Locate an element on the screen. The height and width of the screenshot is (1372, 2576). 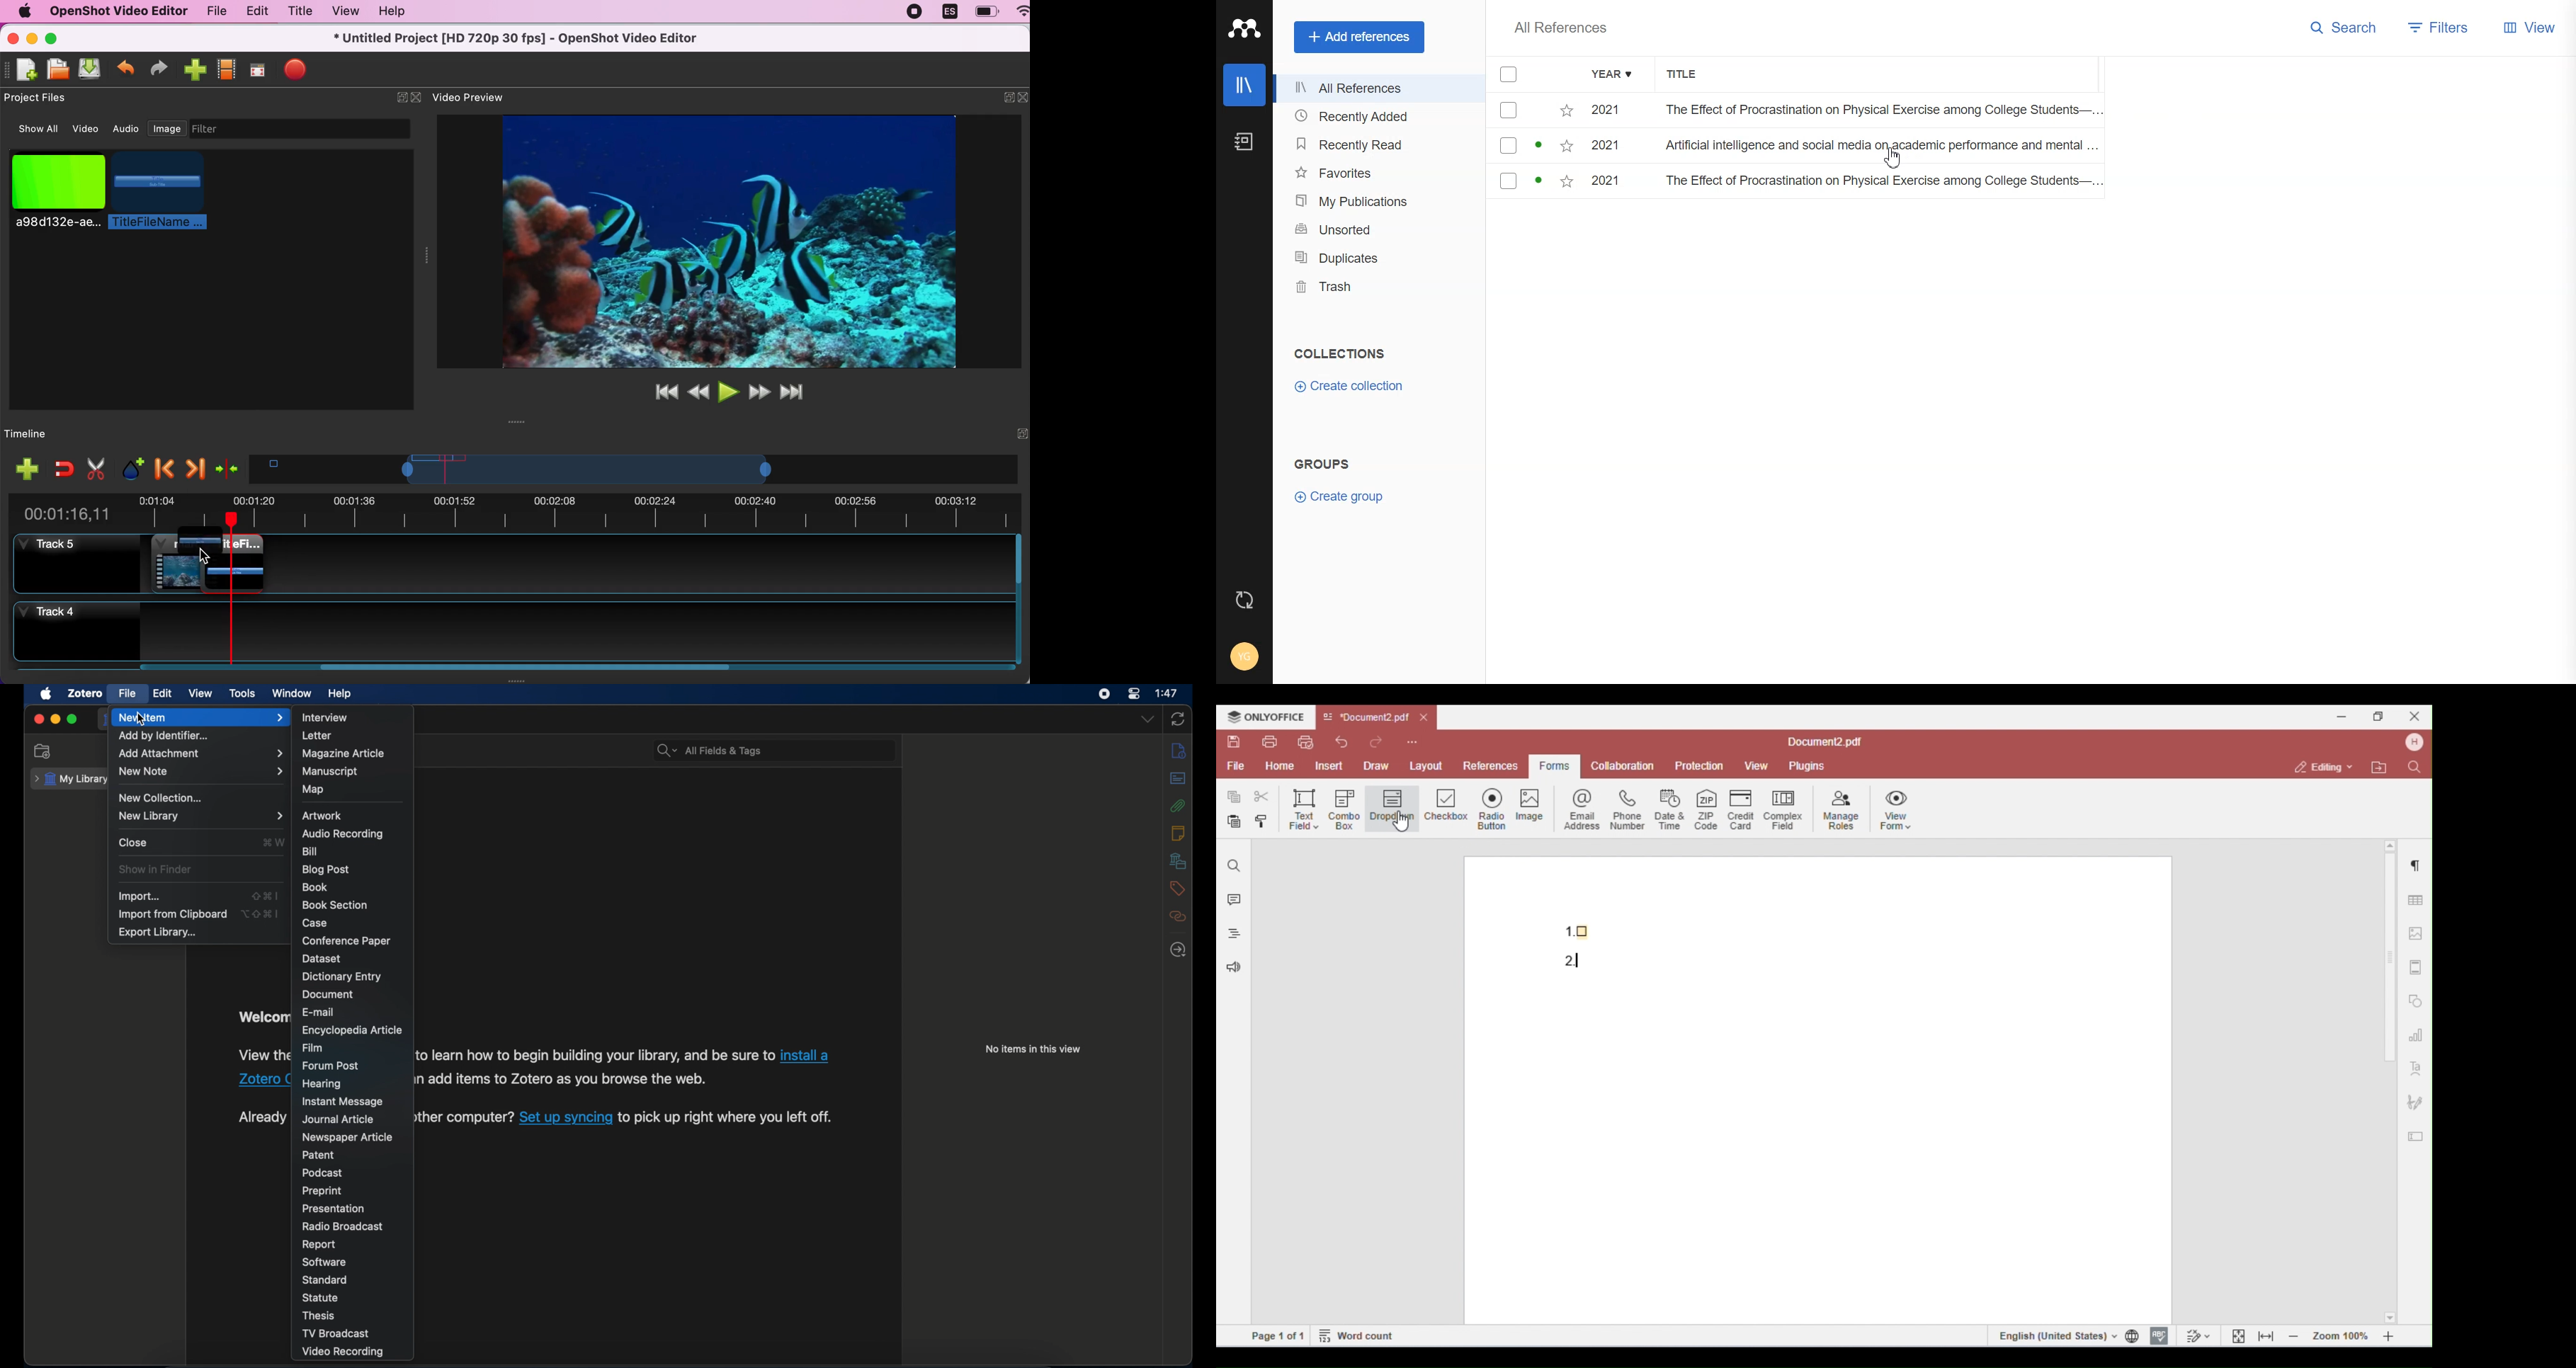
battery is located at coordinates (986, 11).